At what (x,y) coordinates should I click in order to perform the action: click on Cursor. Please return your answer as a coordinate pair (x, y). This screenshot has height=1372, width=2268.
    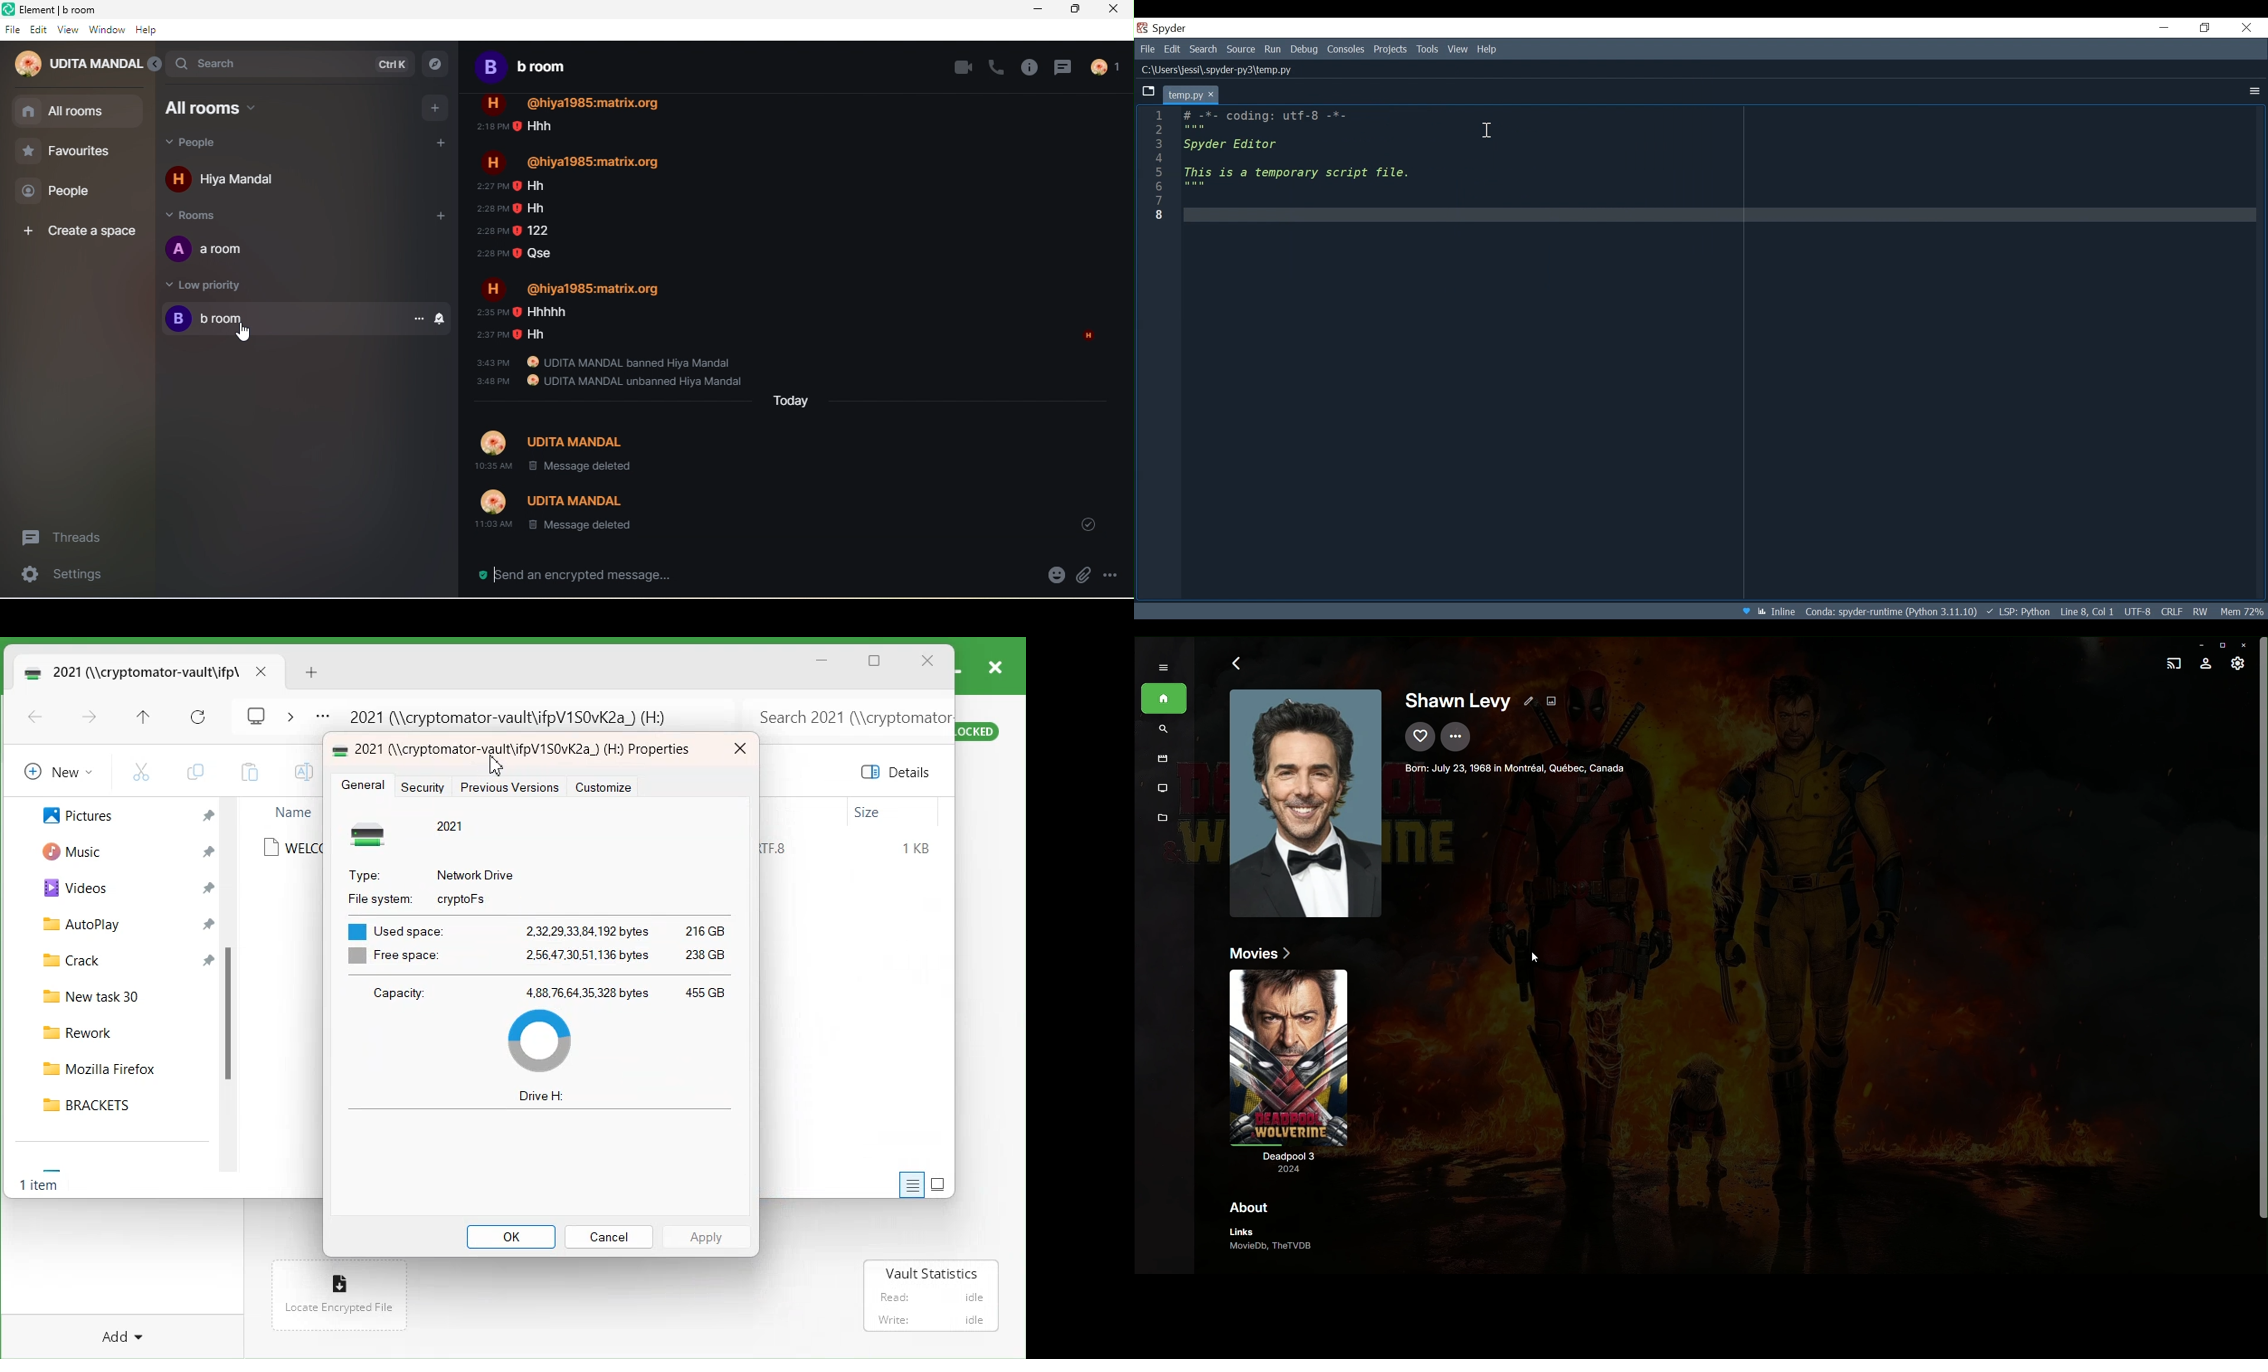
    Looking at the image, I should click on (243, 333).